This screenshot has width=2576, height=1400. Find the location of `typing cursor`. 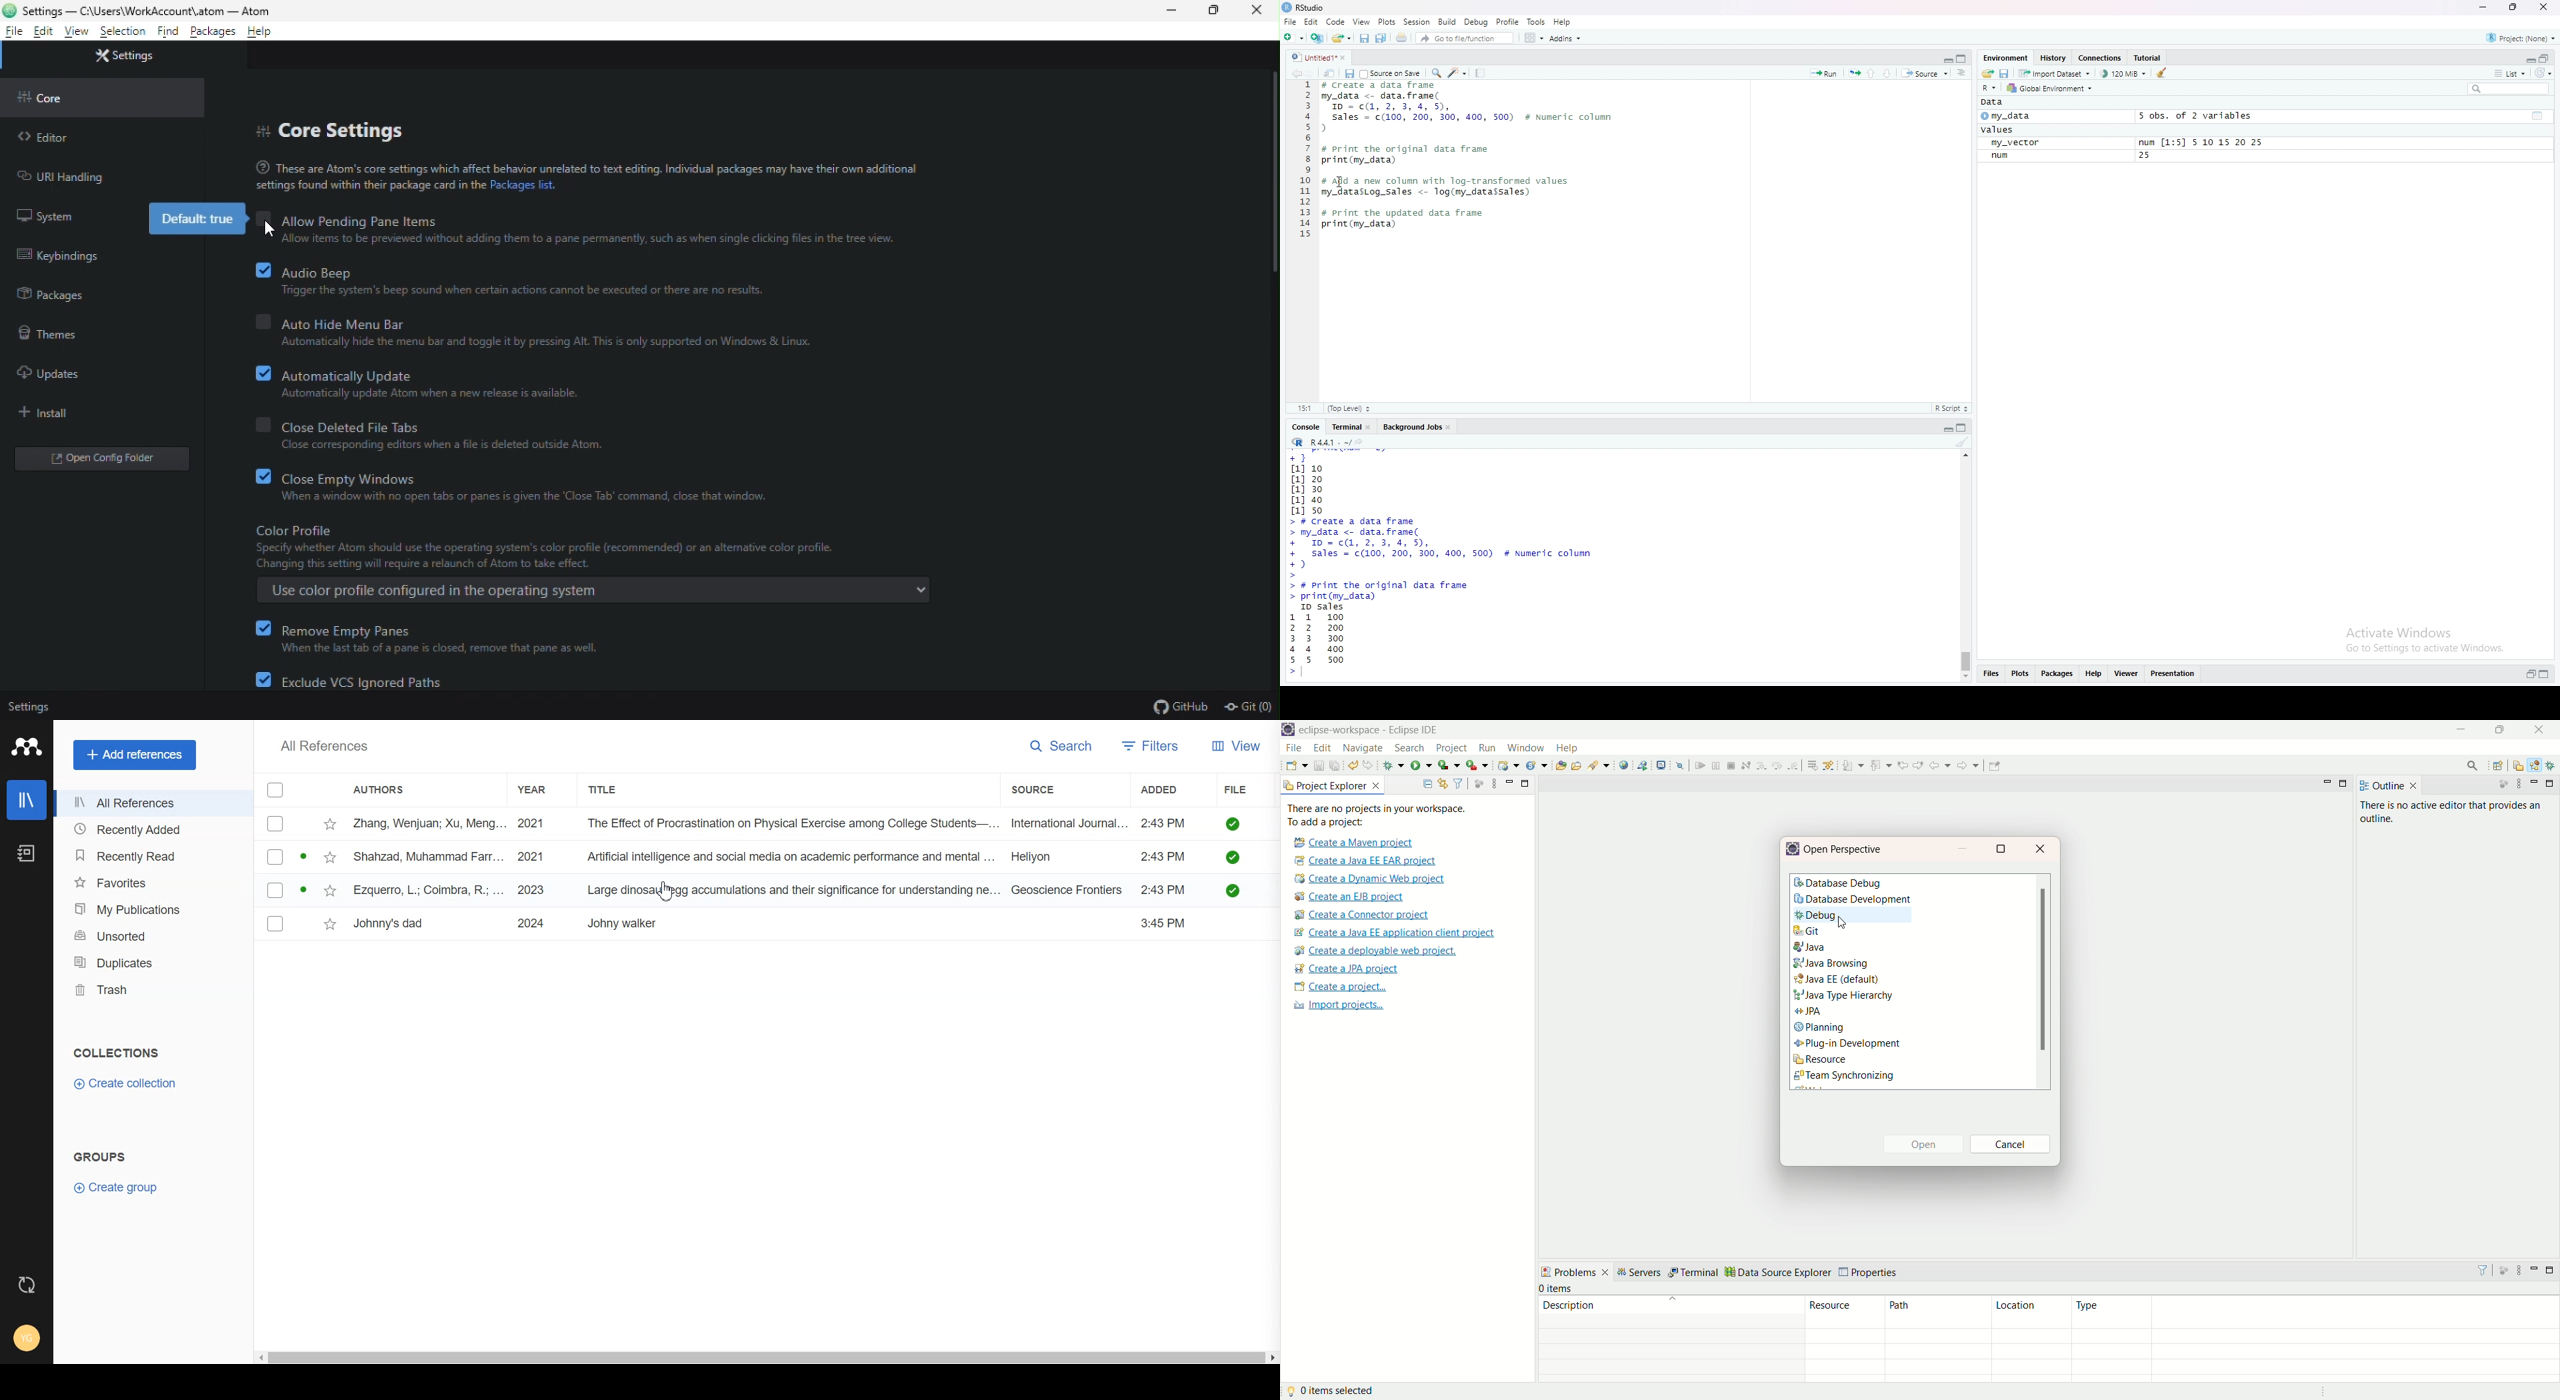

typing cursor is located at coordinates (1309, 675).